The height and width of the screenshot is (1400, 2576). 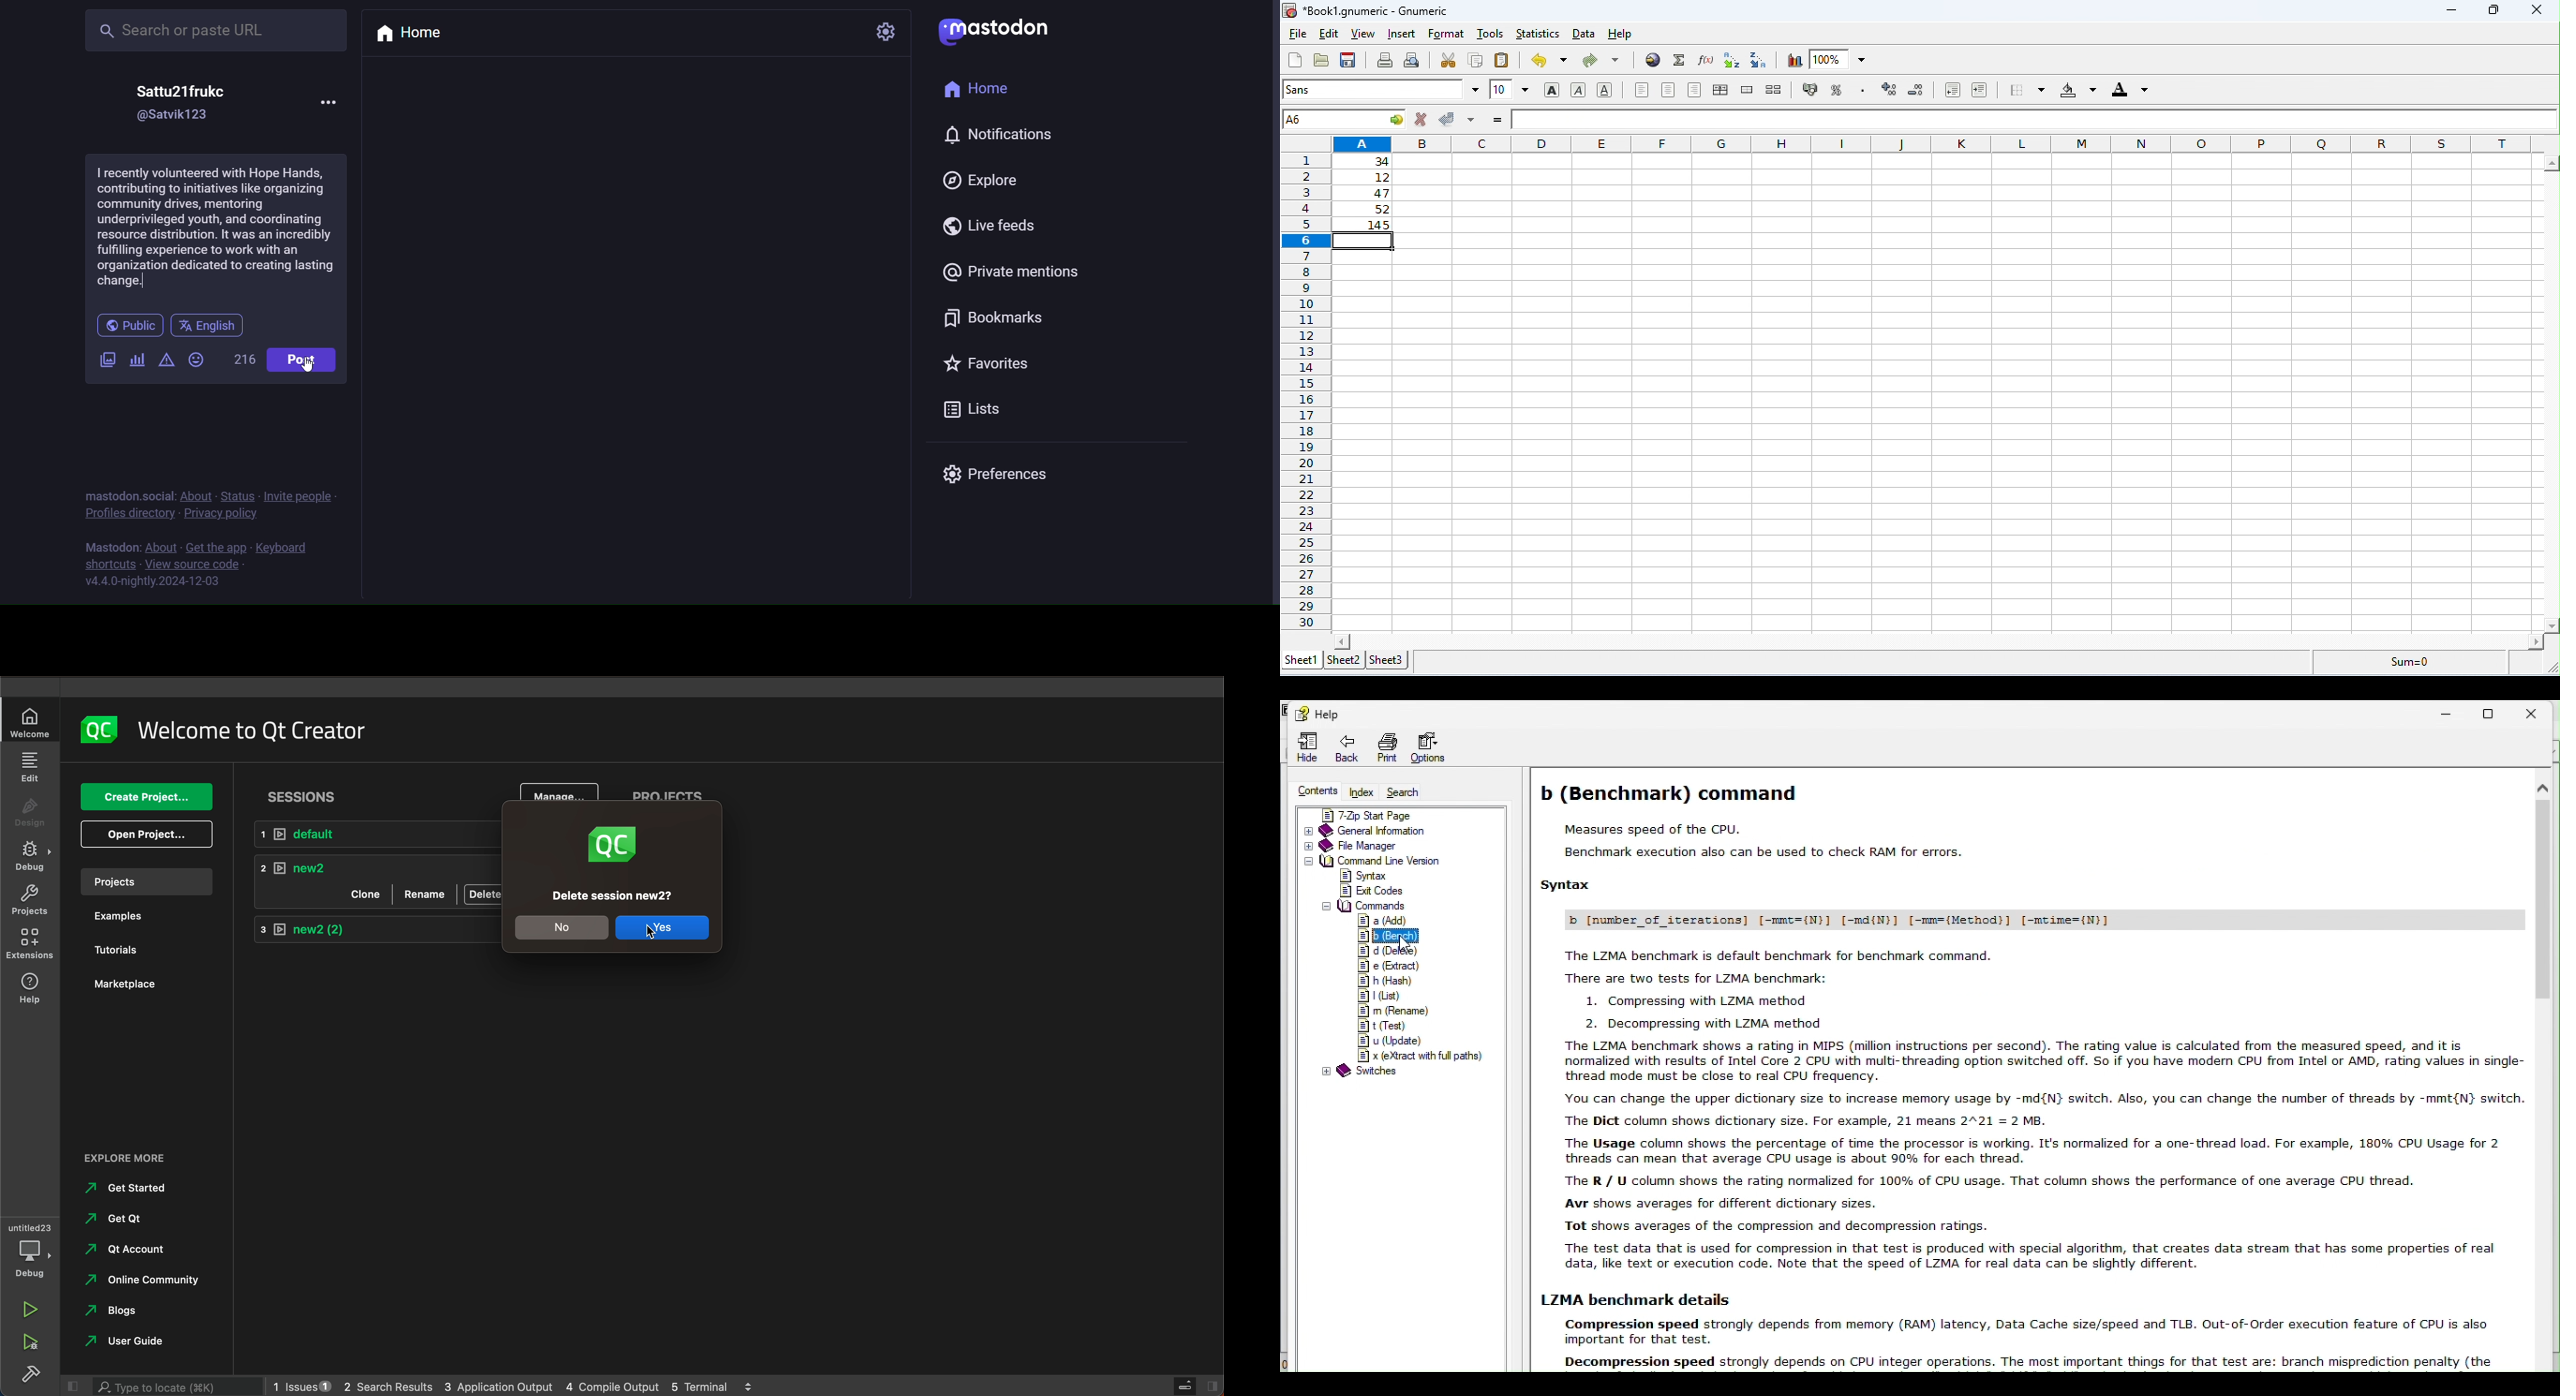 I want to click on content  warning, so click(x=163, y=362).